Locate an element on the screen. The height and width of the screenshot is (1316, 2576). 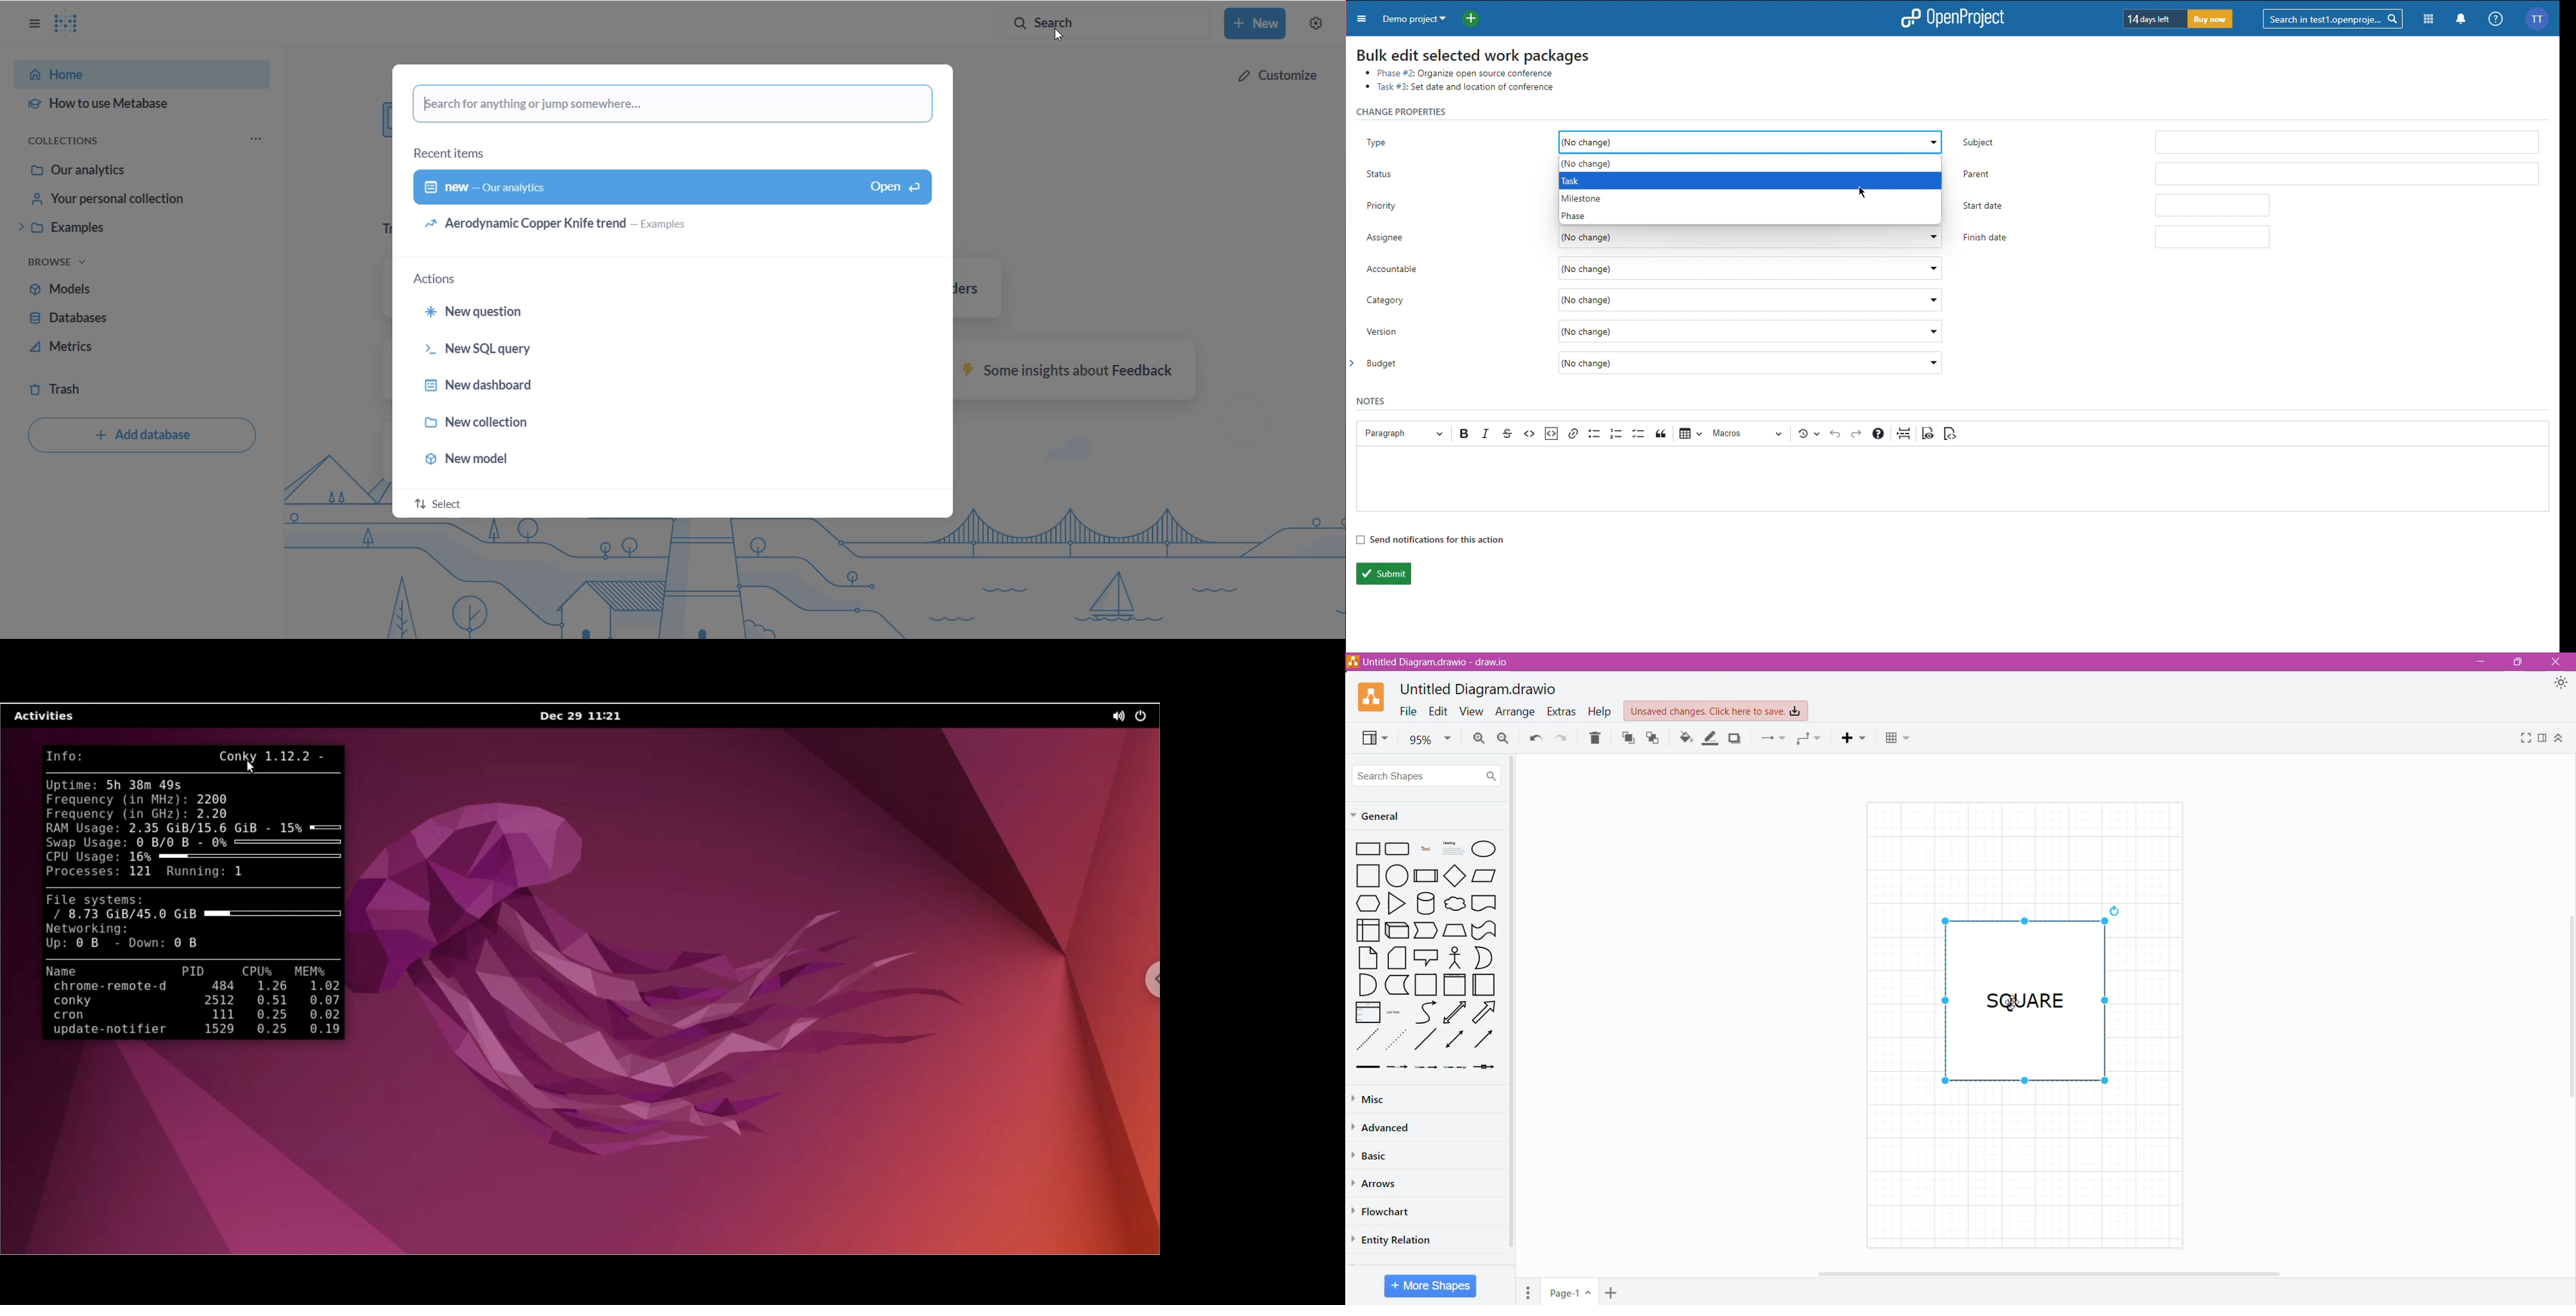
recent heading  is located at coordinates (451, 154).